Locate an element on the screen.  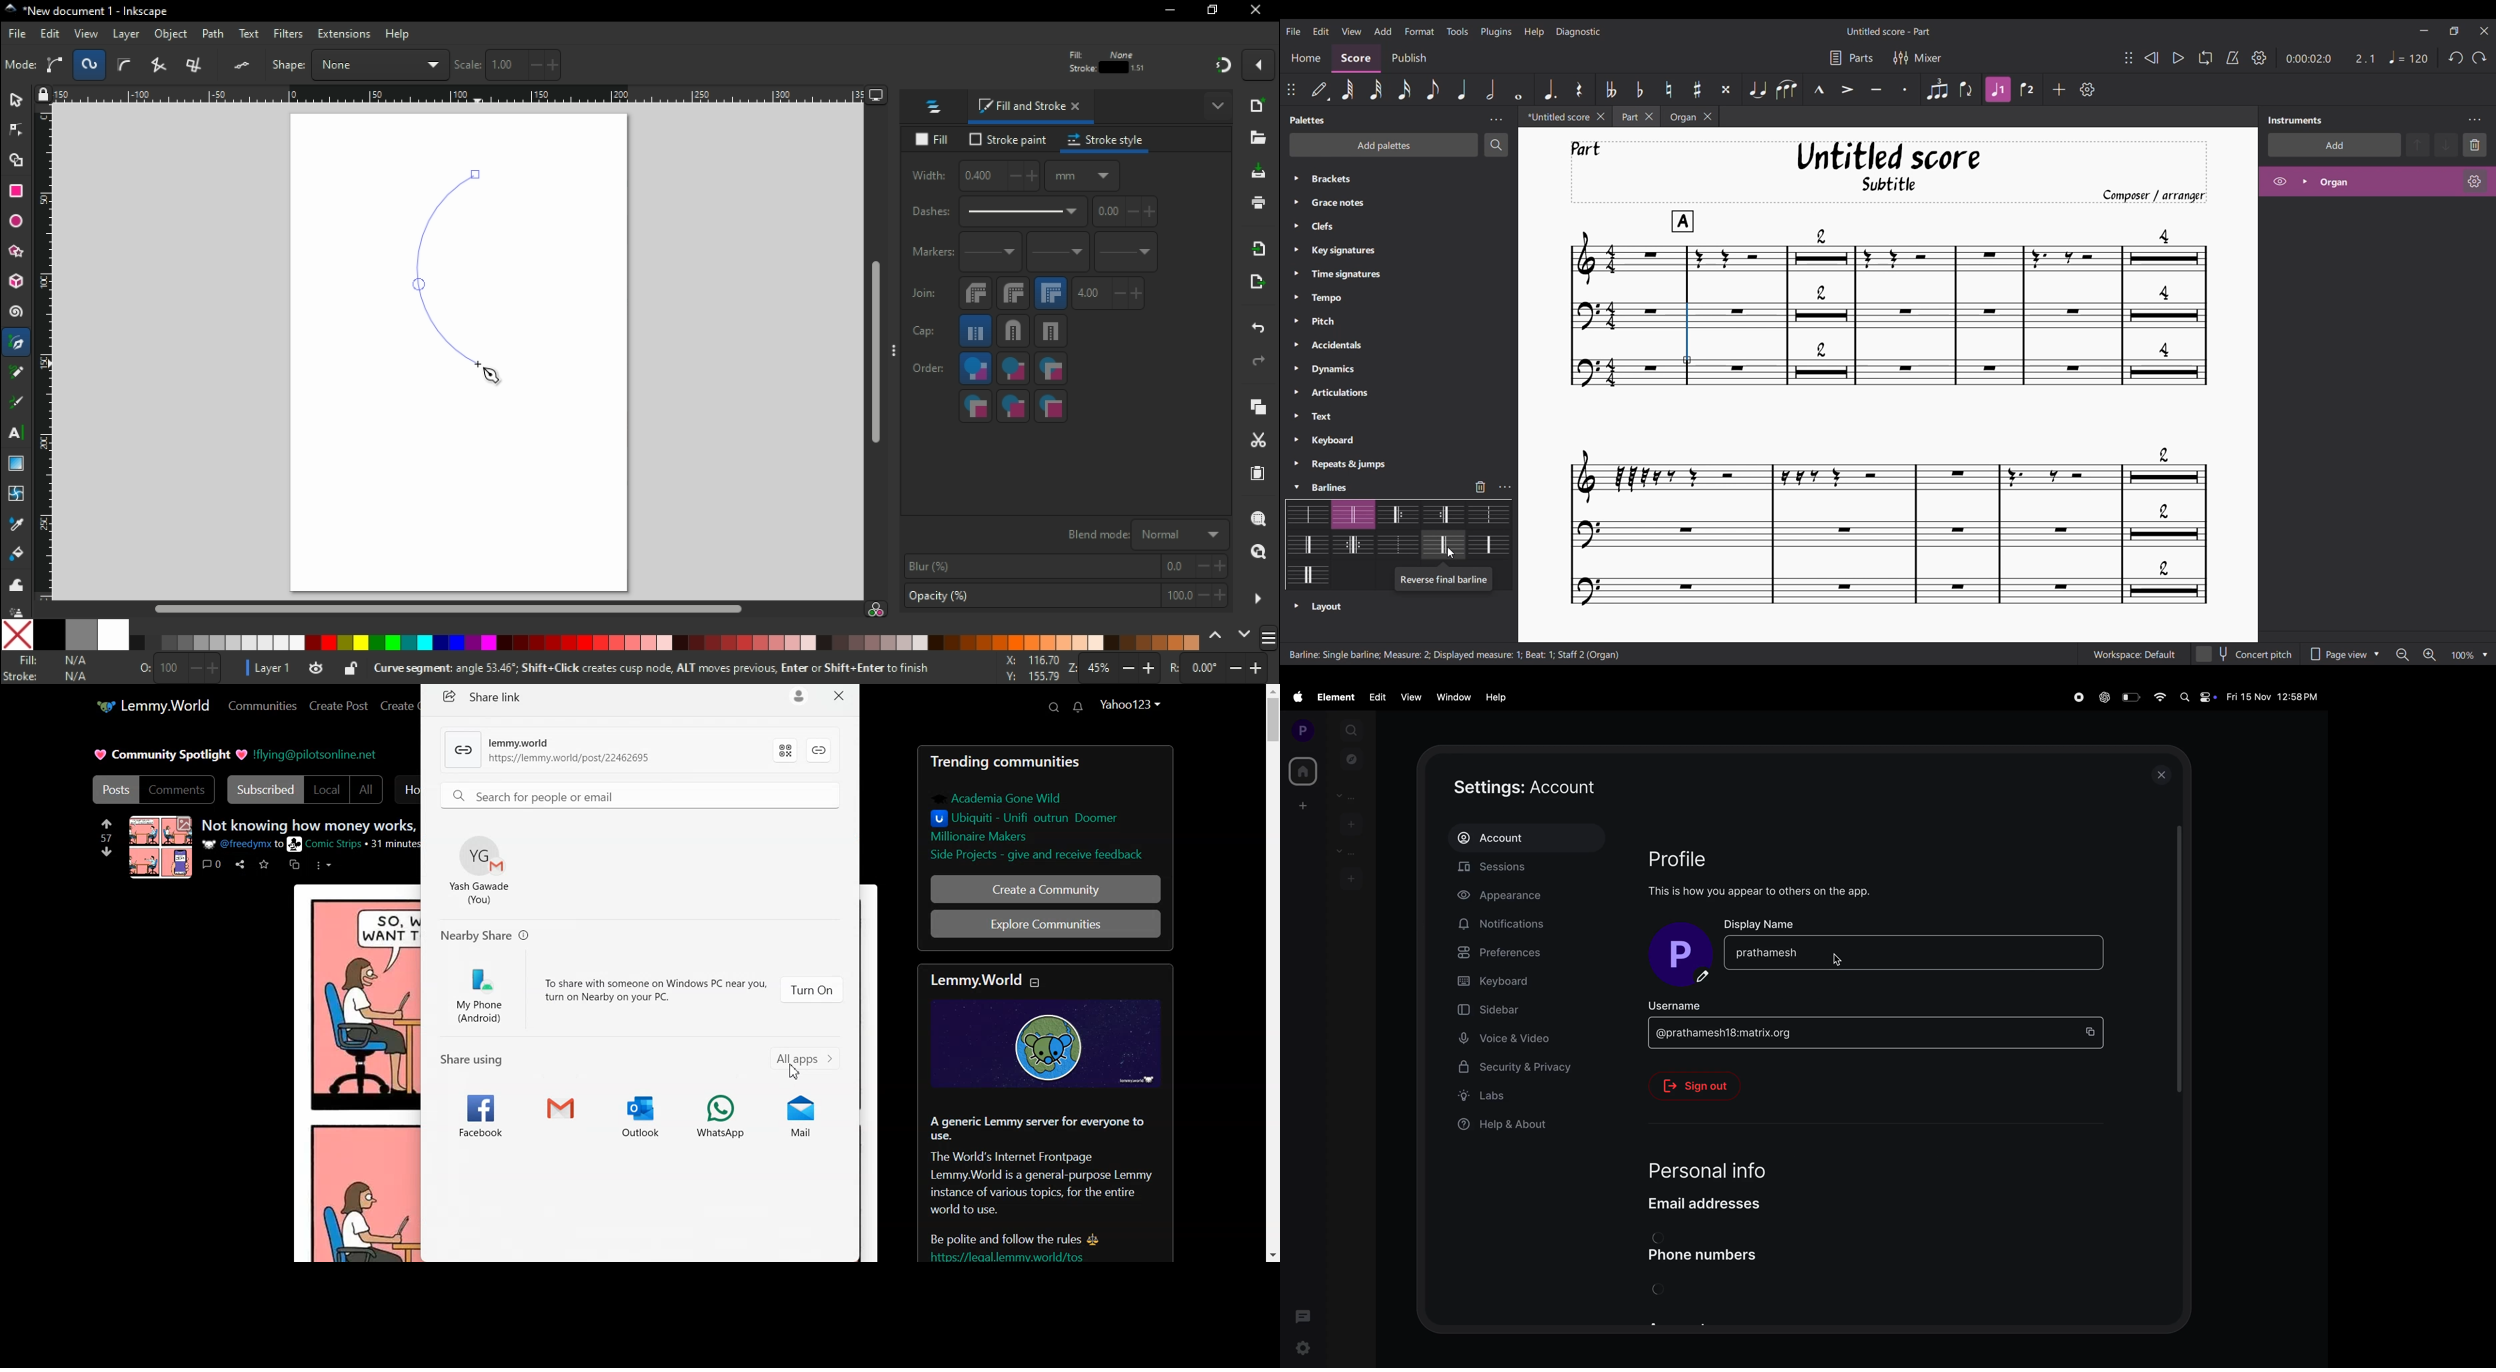
Expand organ is located at coordinates (2305, 181).